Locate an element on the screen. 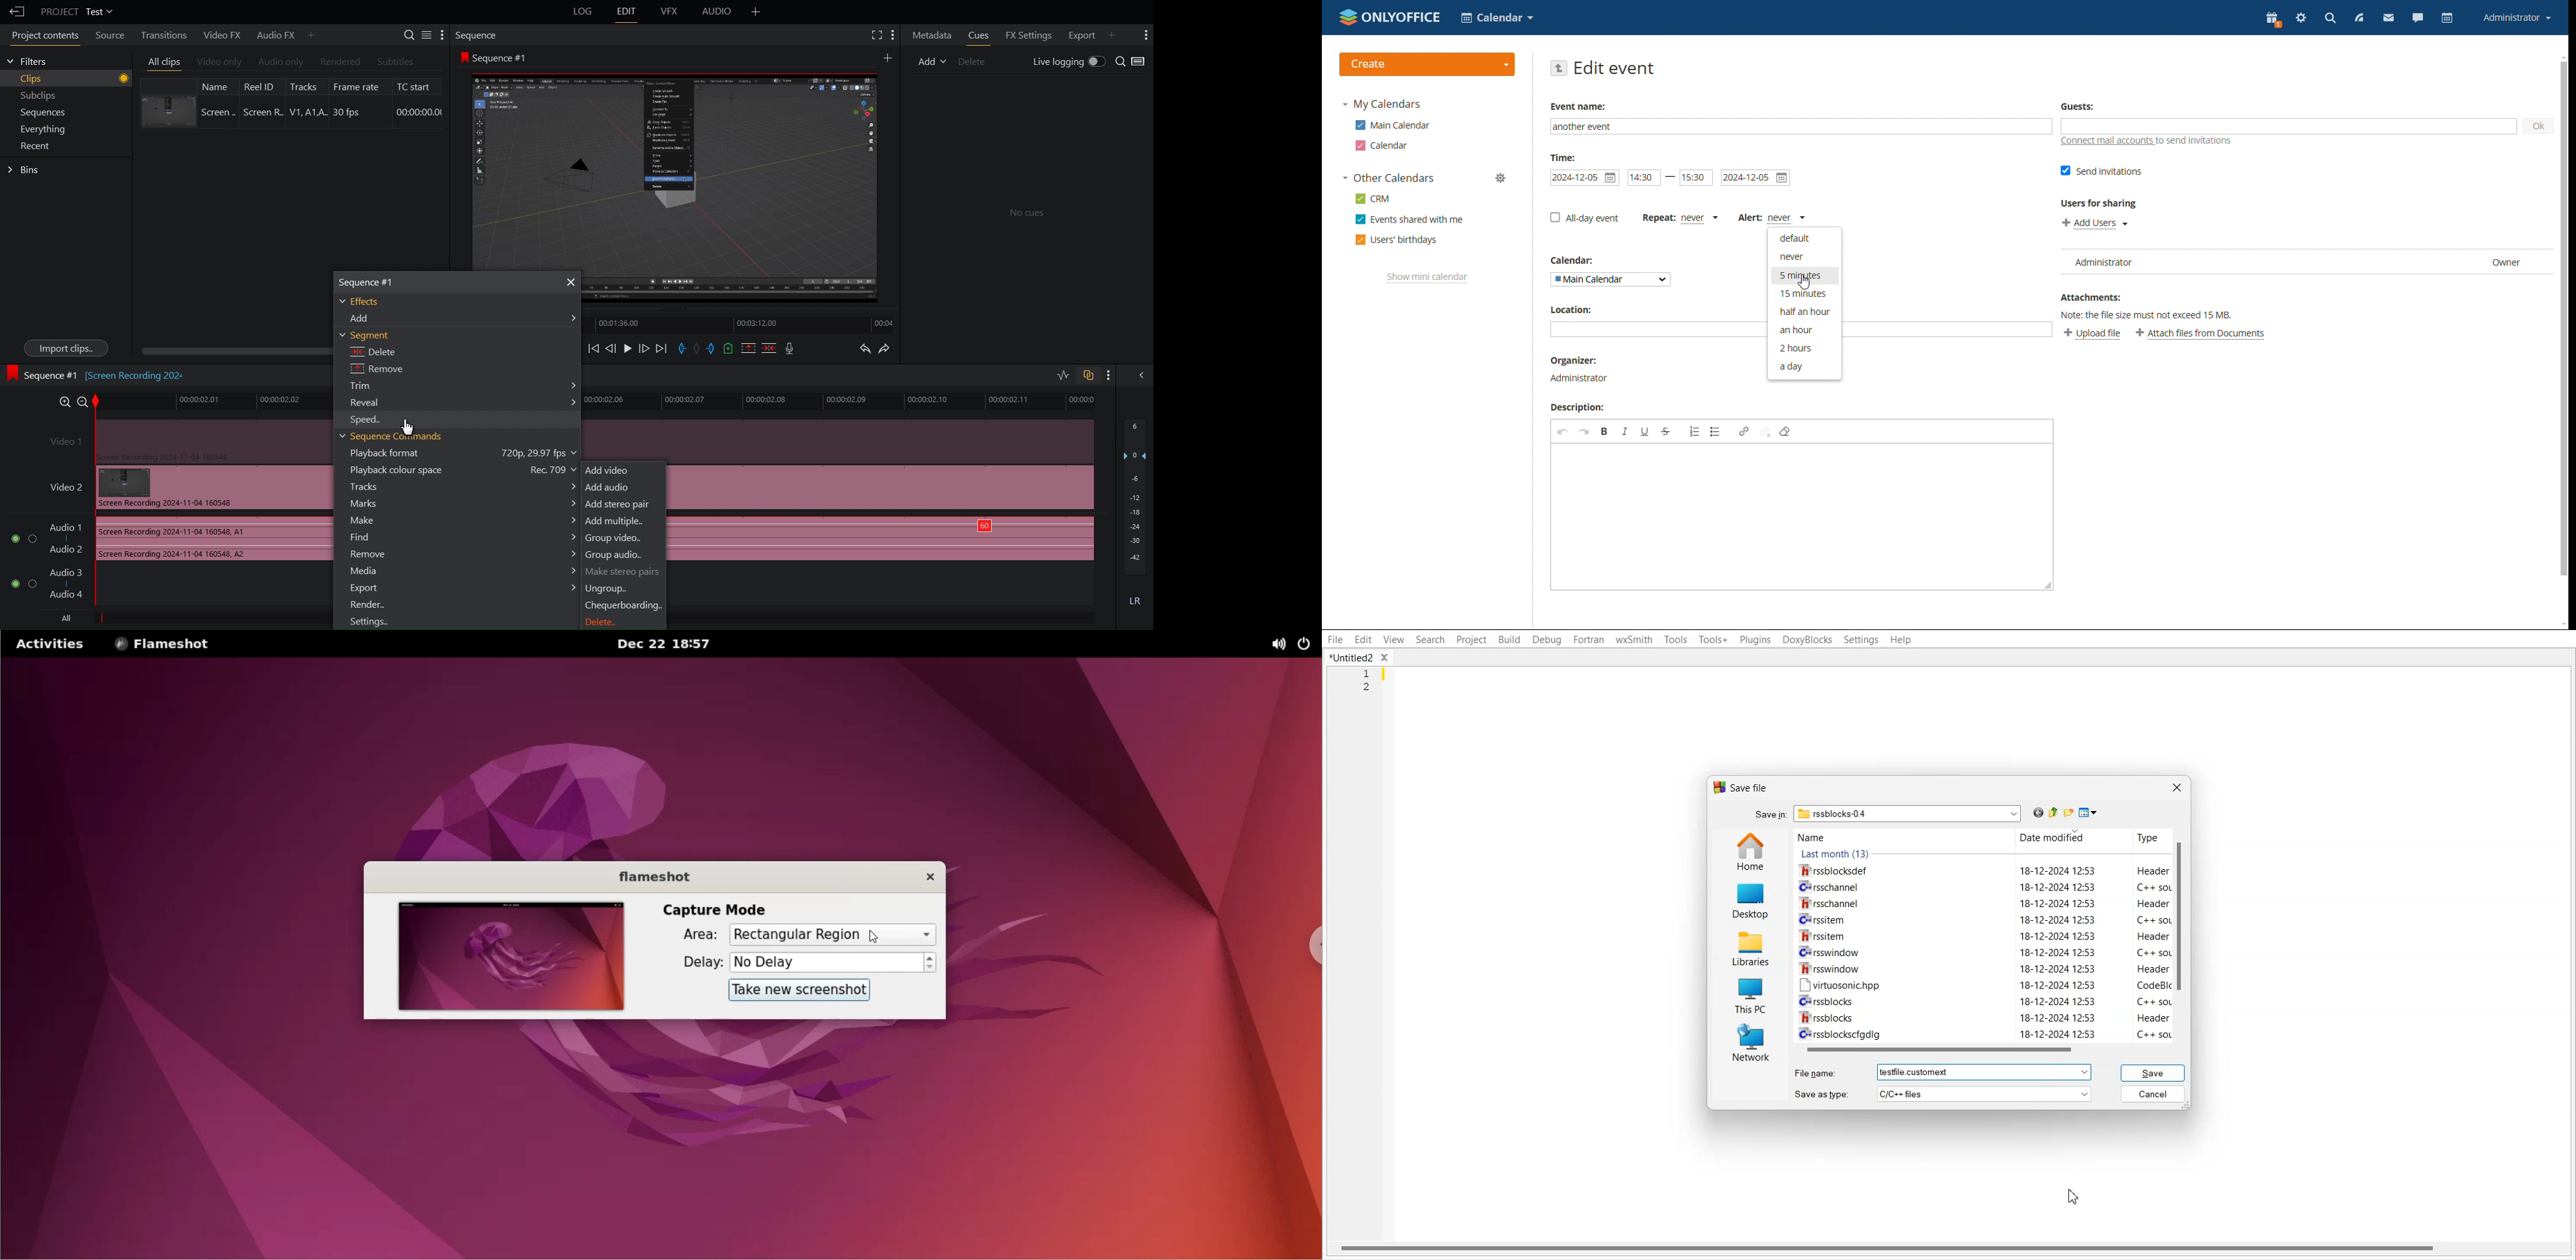 The width and height of the screenshot is (2576, 1260). chrome options is located at coordinates (1308, 947).